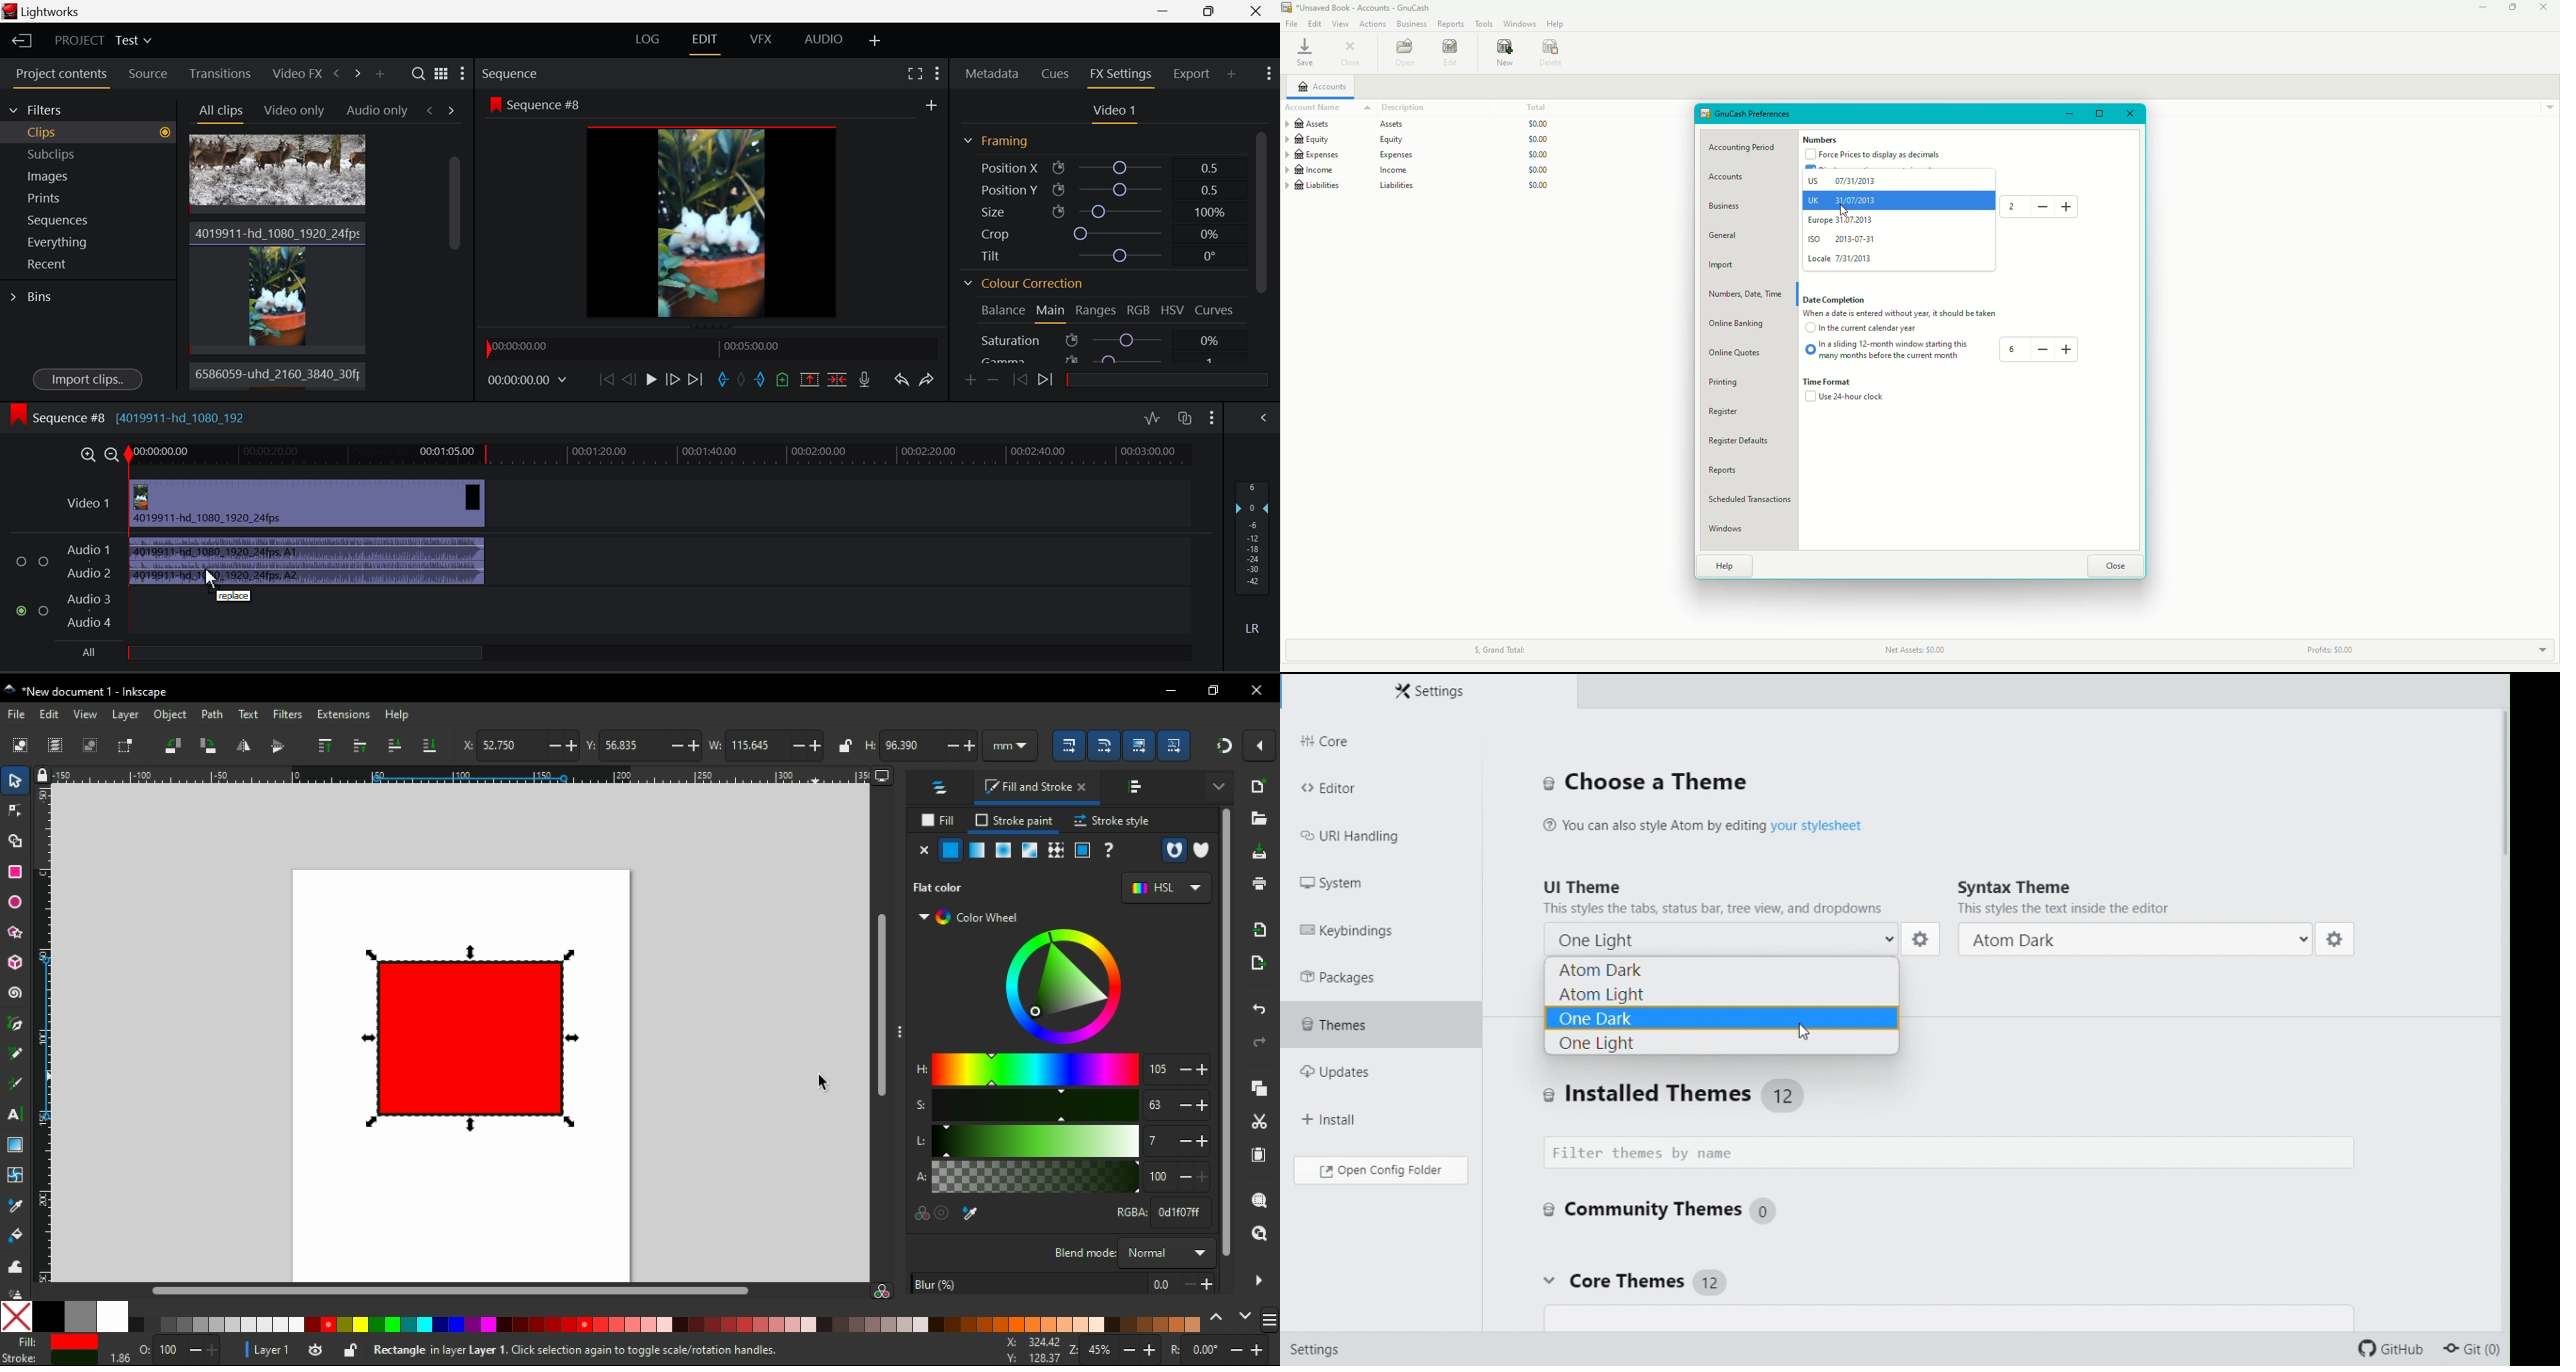 This screenshot has height=1372, width=2576. I want to click on Sequence Preview Section, so click(539, 73).